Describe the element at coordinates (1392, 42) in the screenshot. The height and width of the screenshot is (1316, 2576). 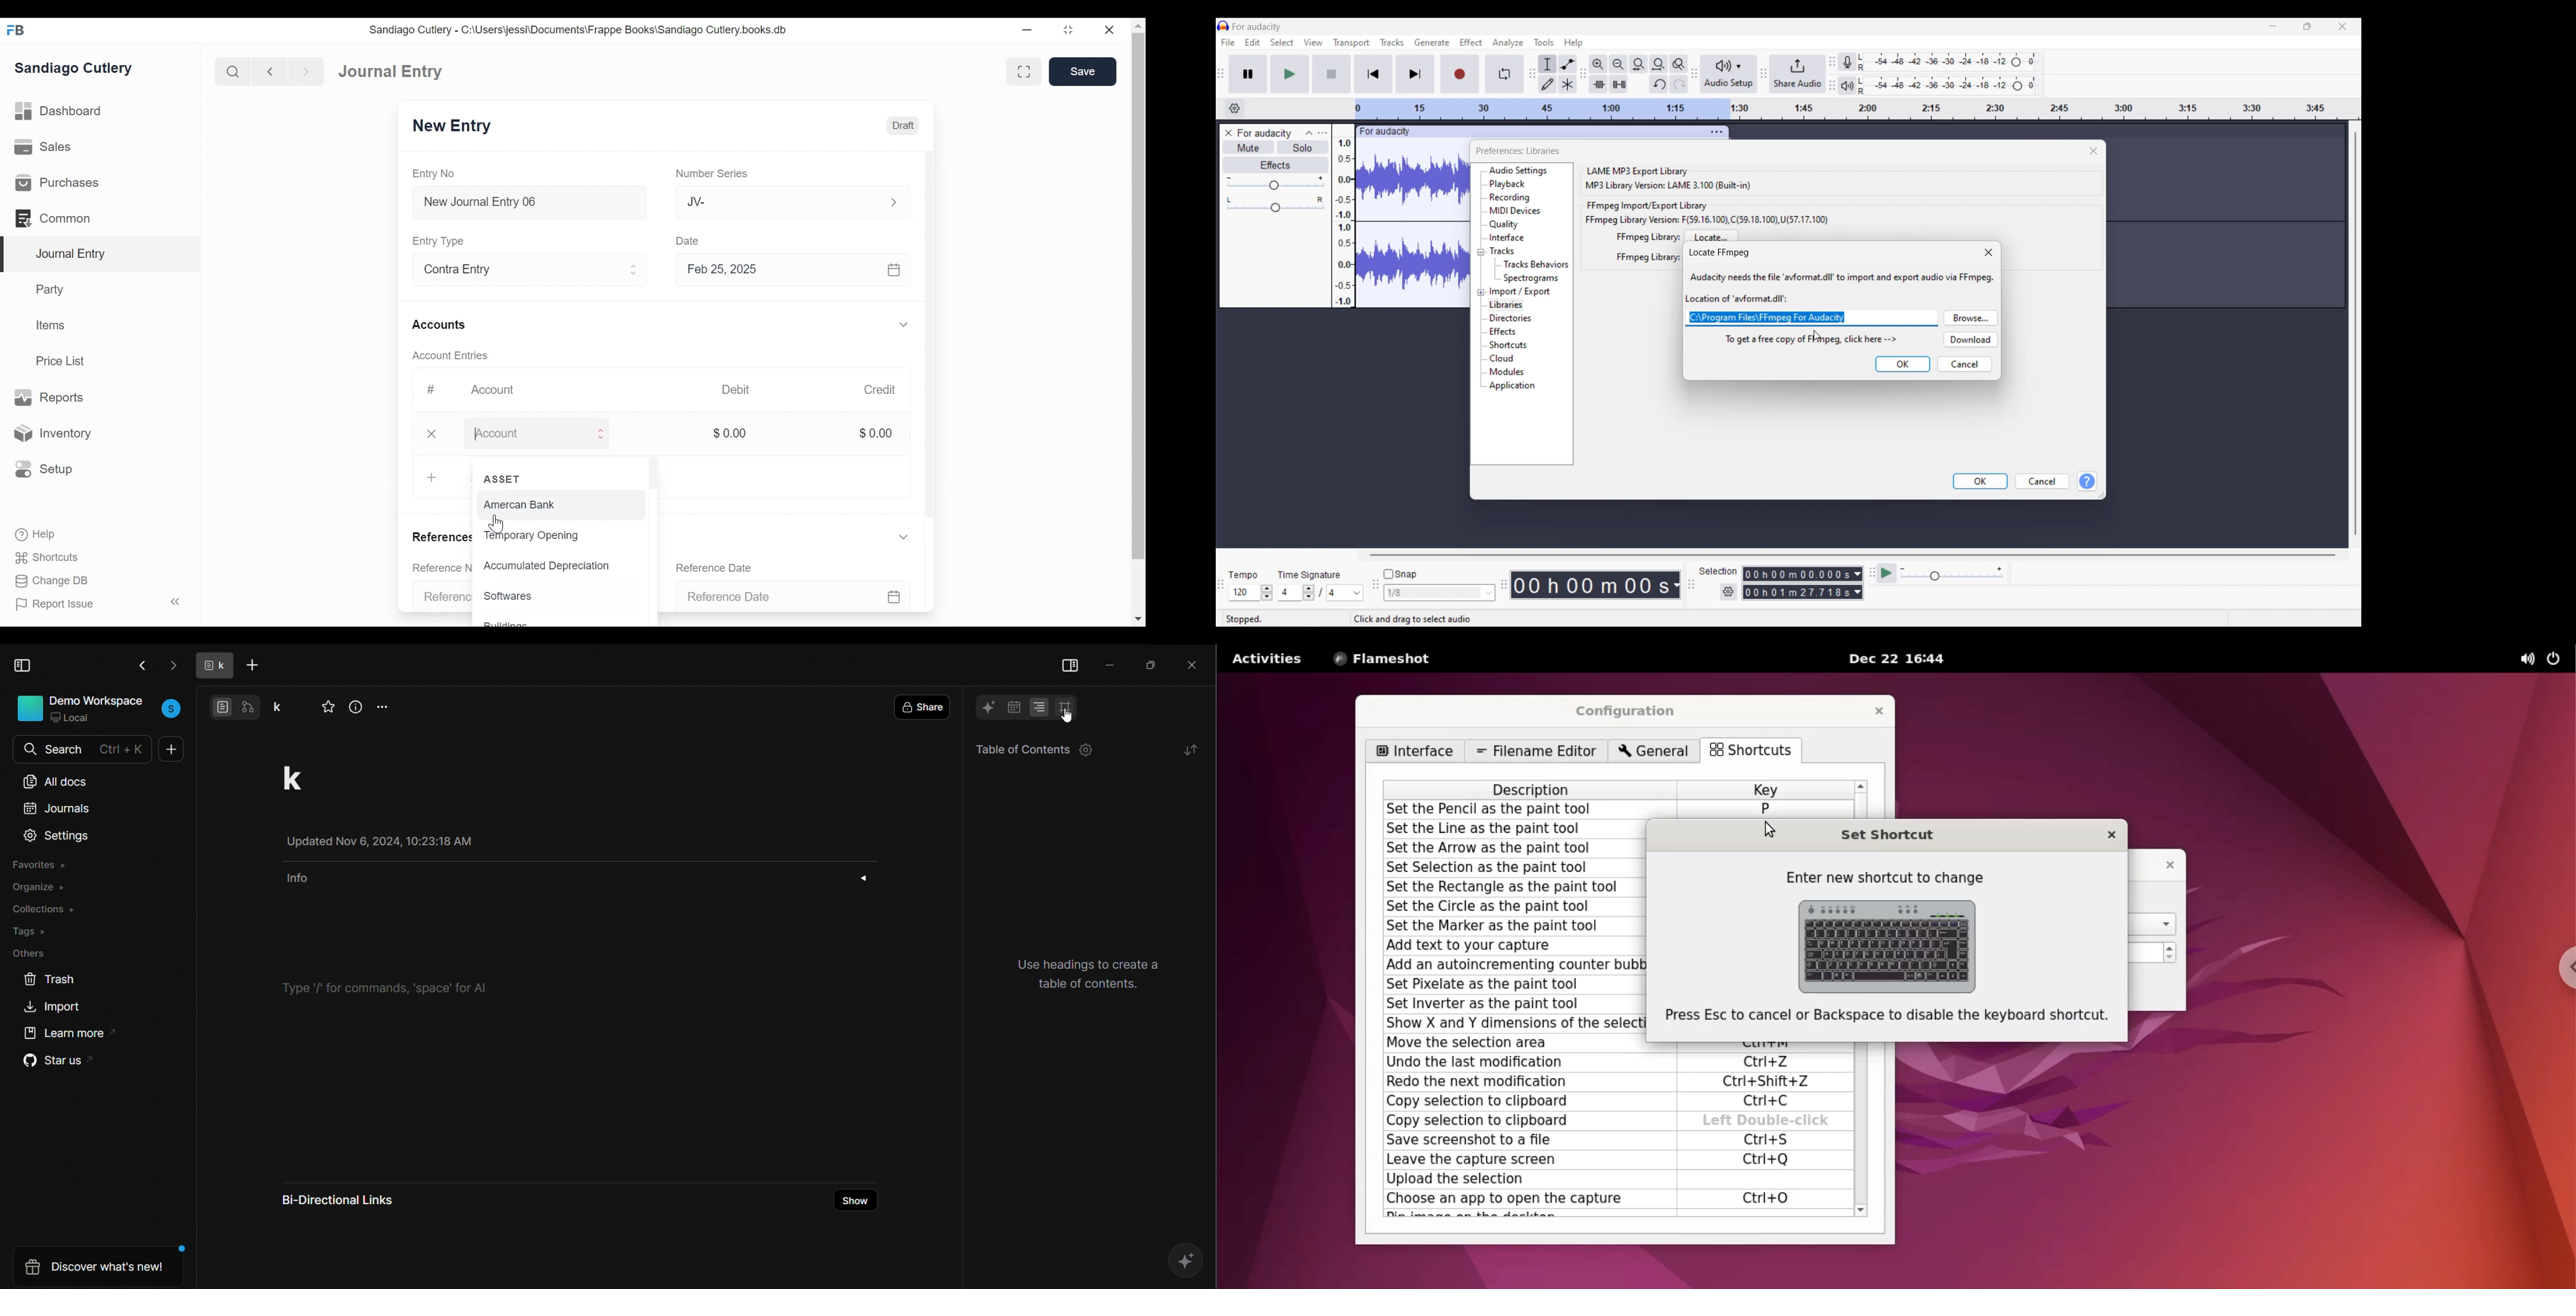
I see `Tracks menu` at that location.